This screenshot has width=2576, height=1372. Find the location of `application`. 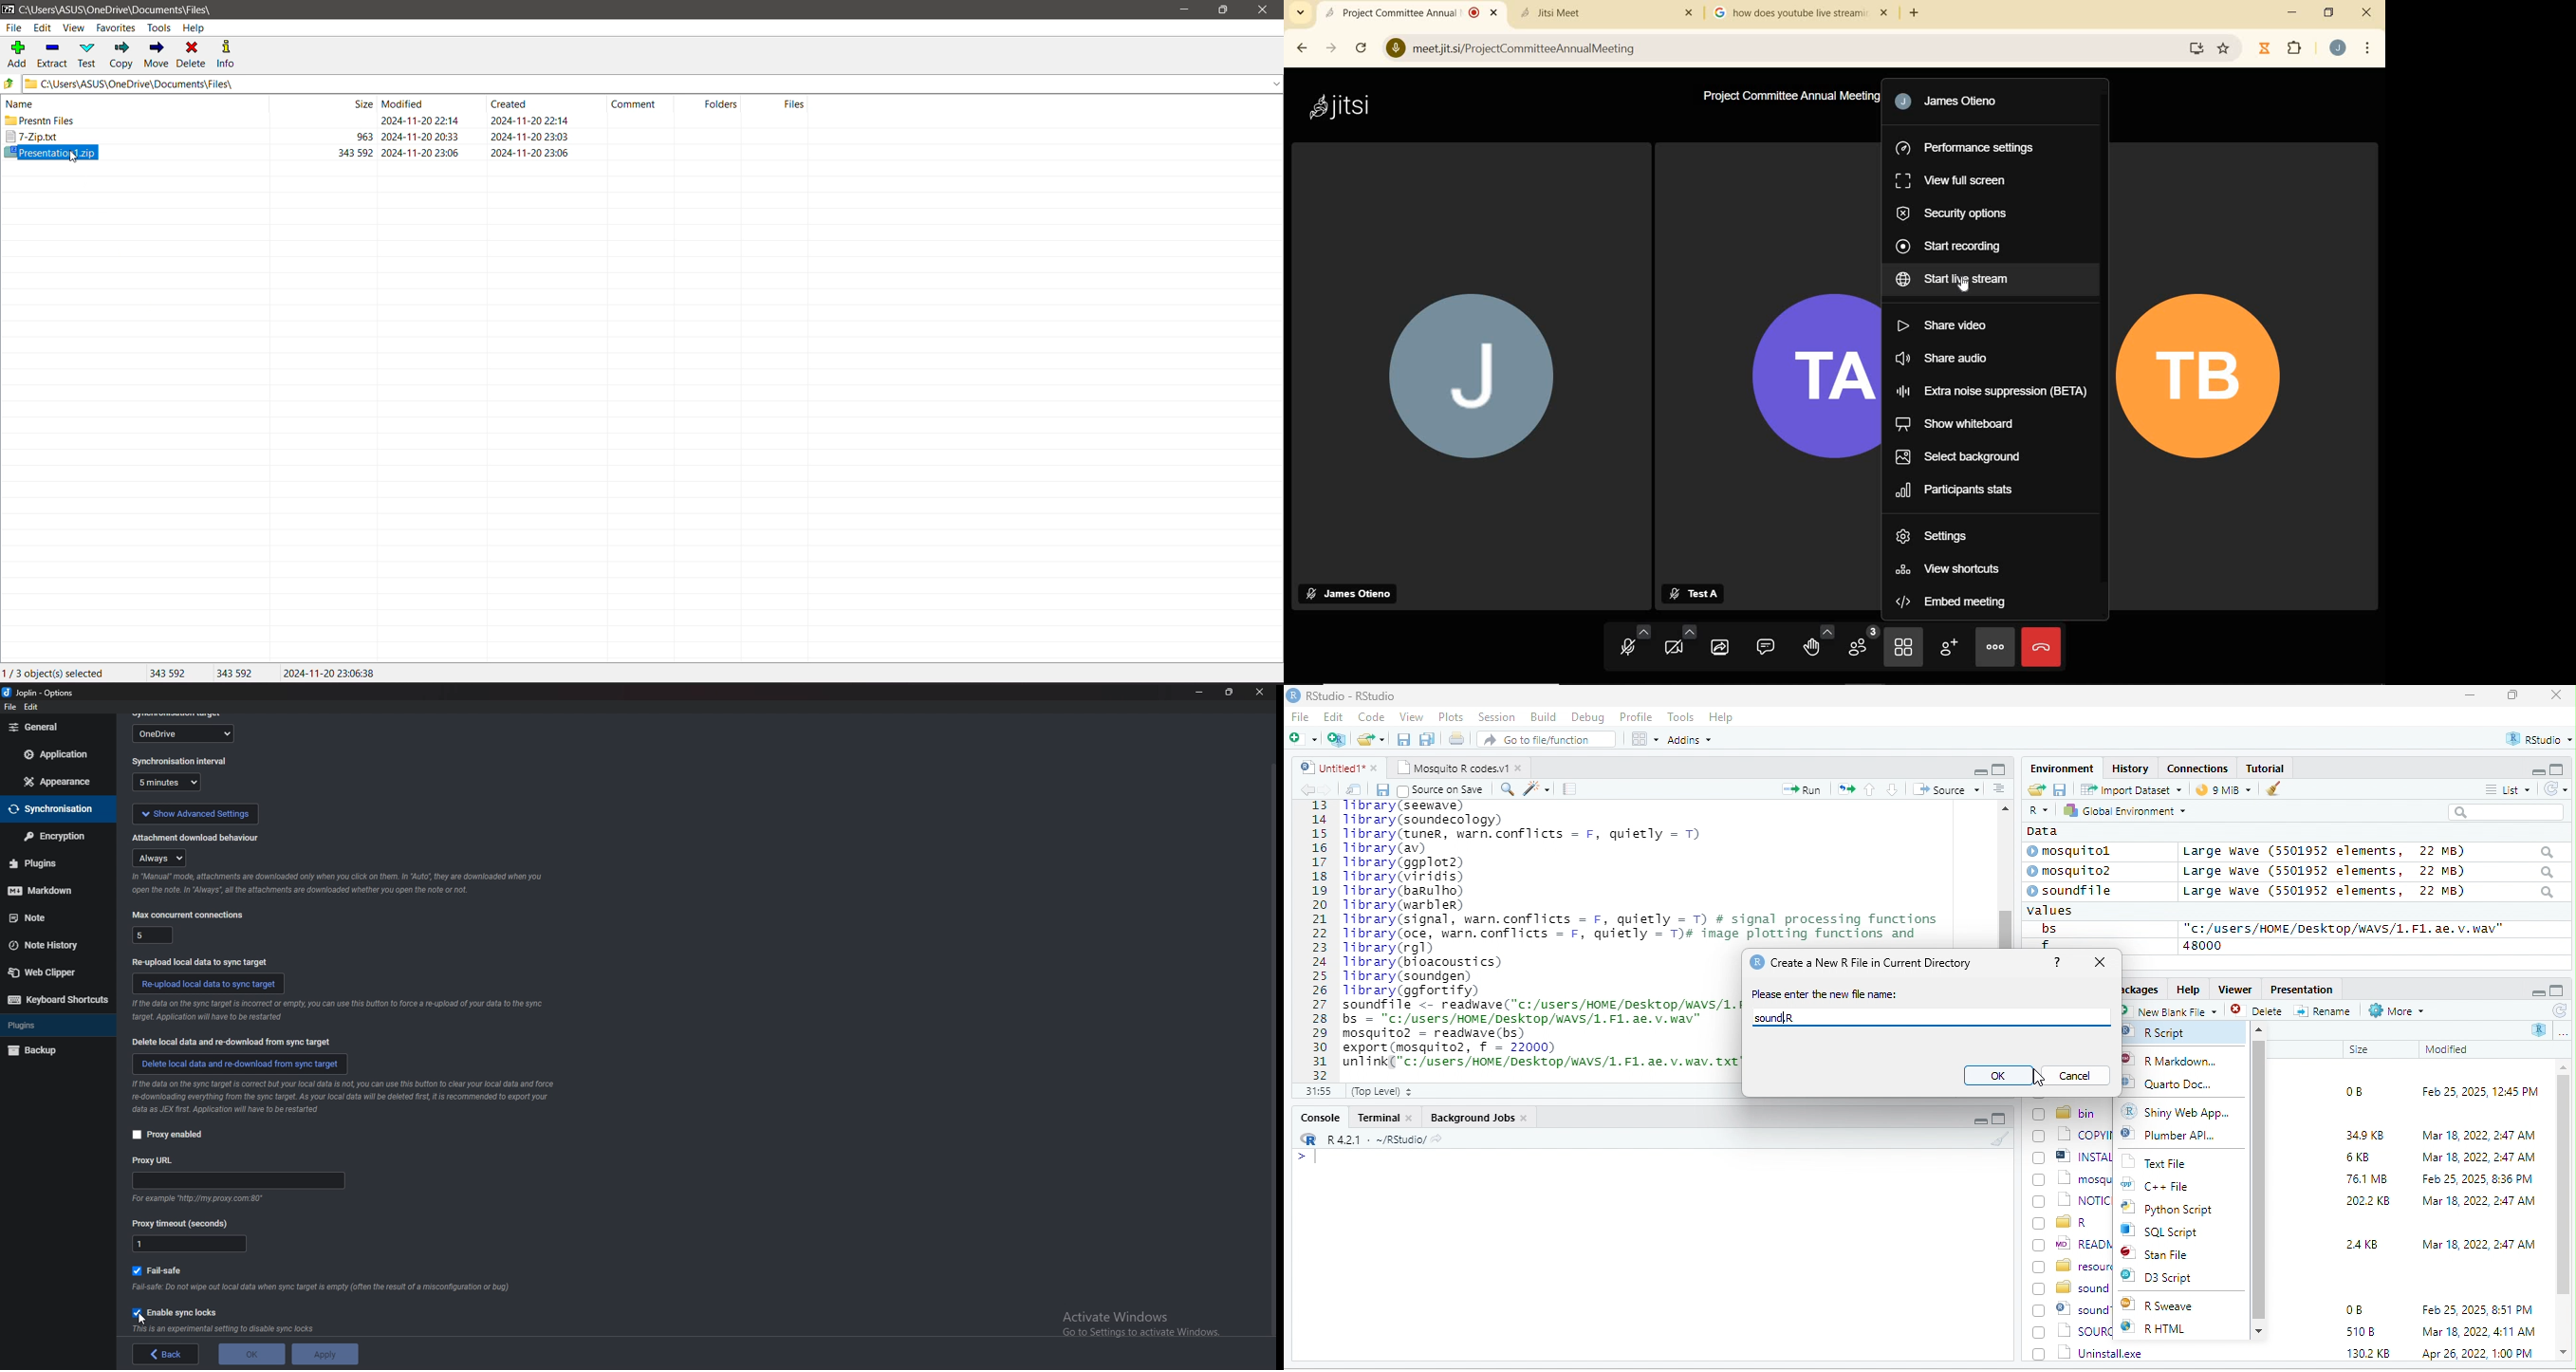

application is located at coordinates (58, 755).